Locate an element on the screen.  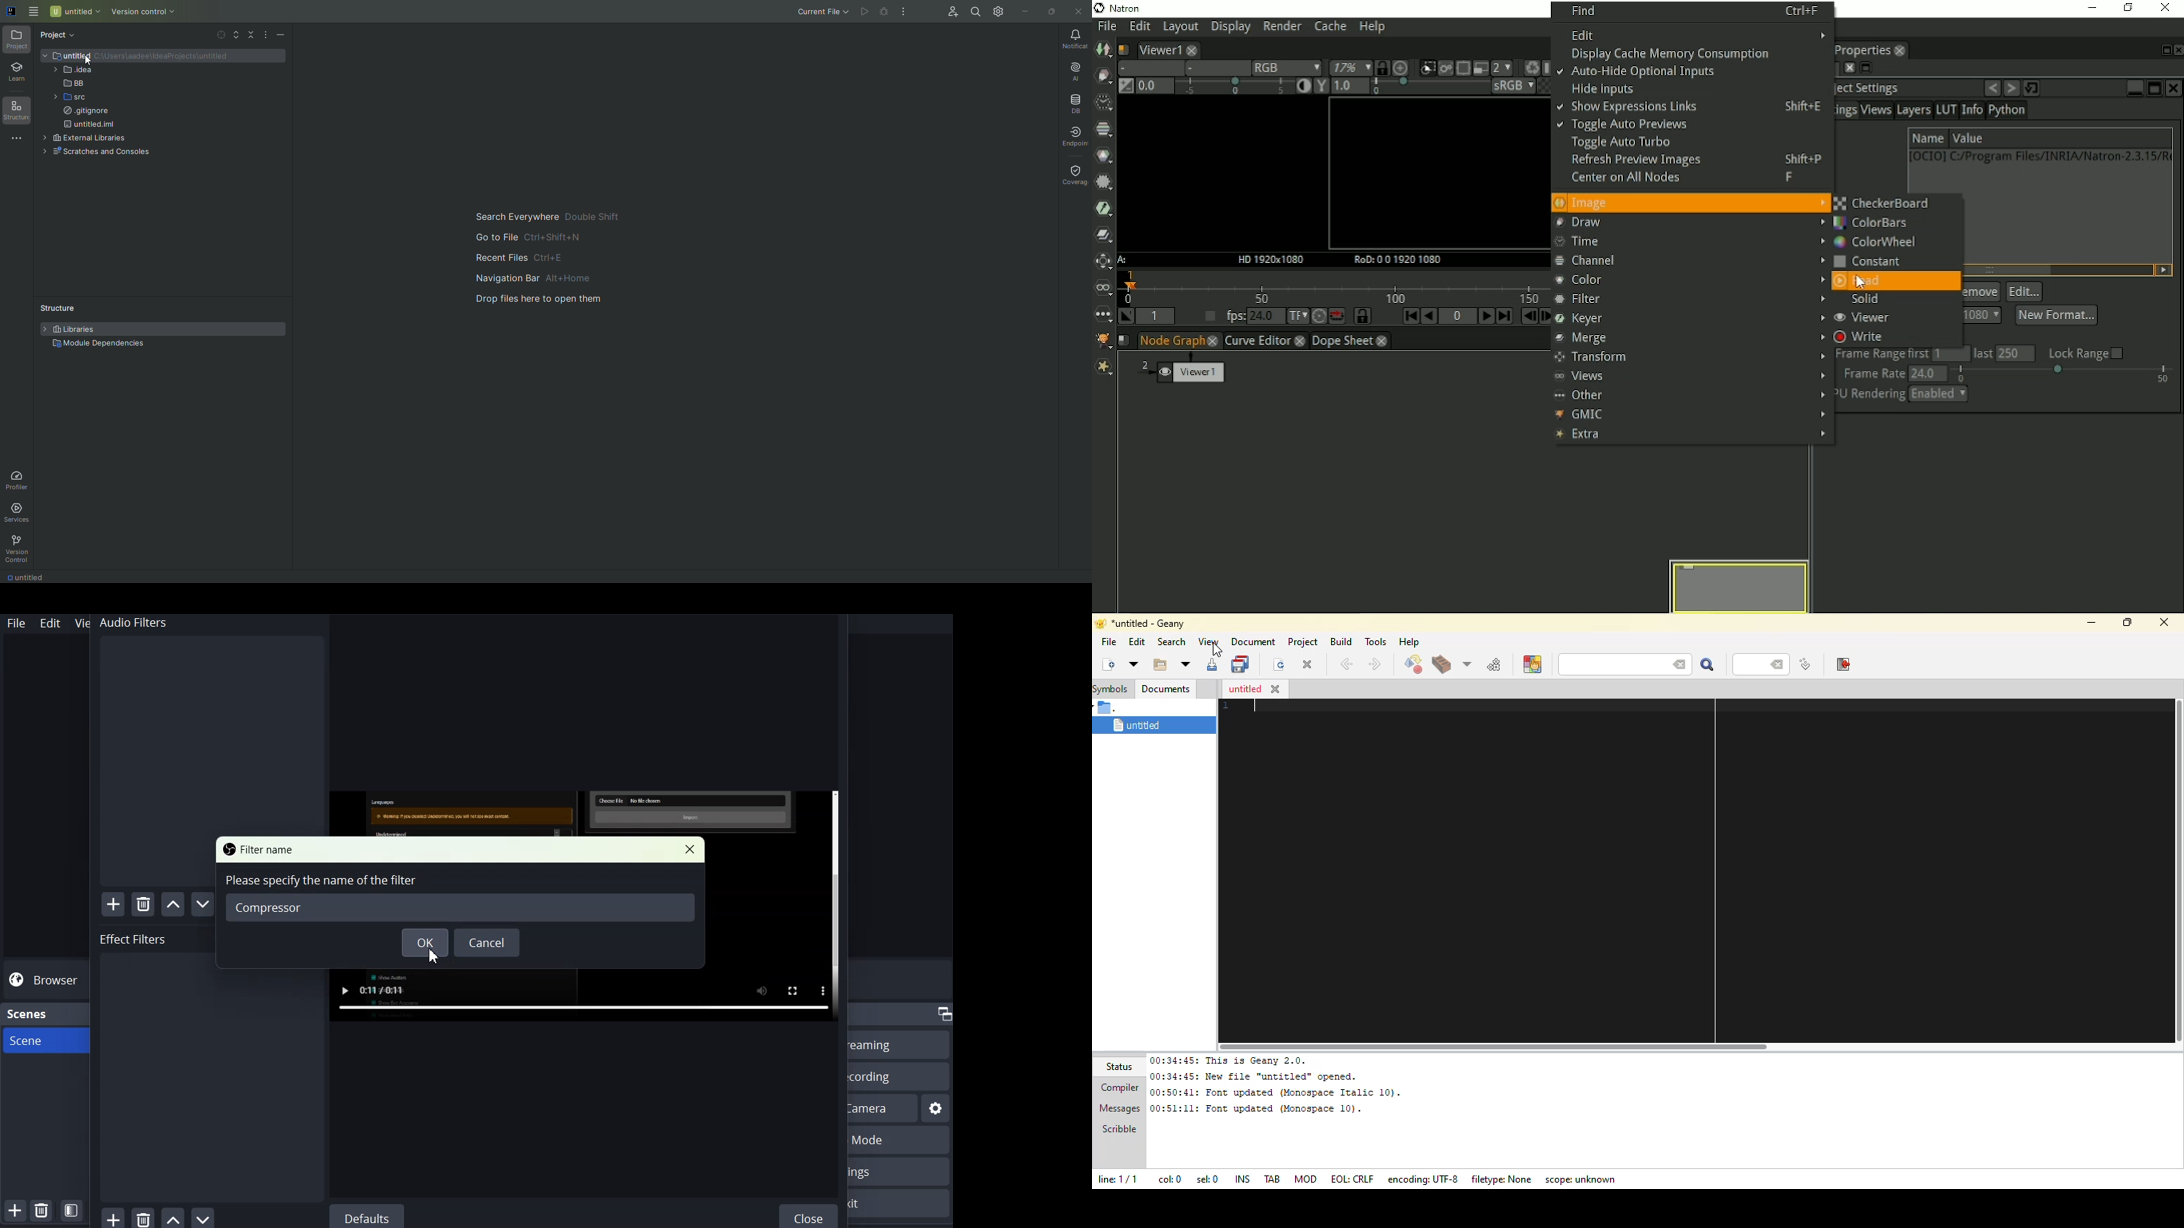
View is located at coordinates (79, 622).